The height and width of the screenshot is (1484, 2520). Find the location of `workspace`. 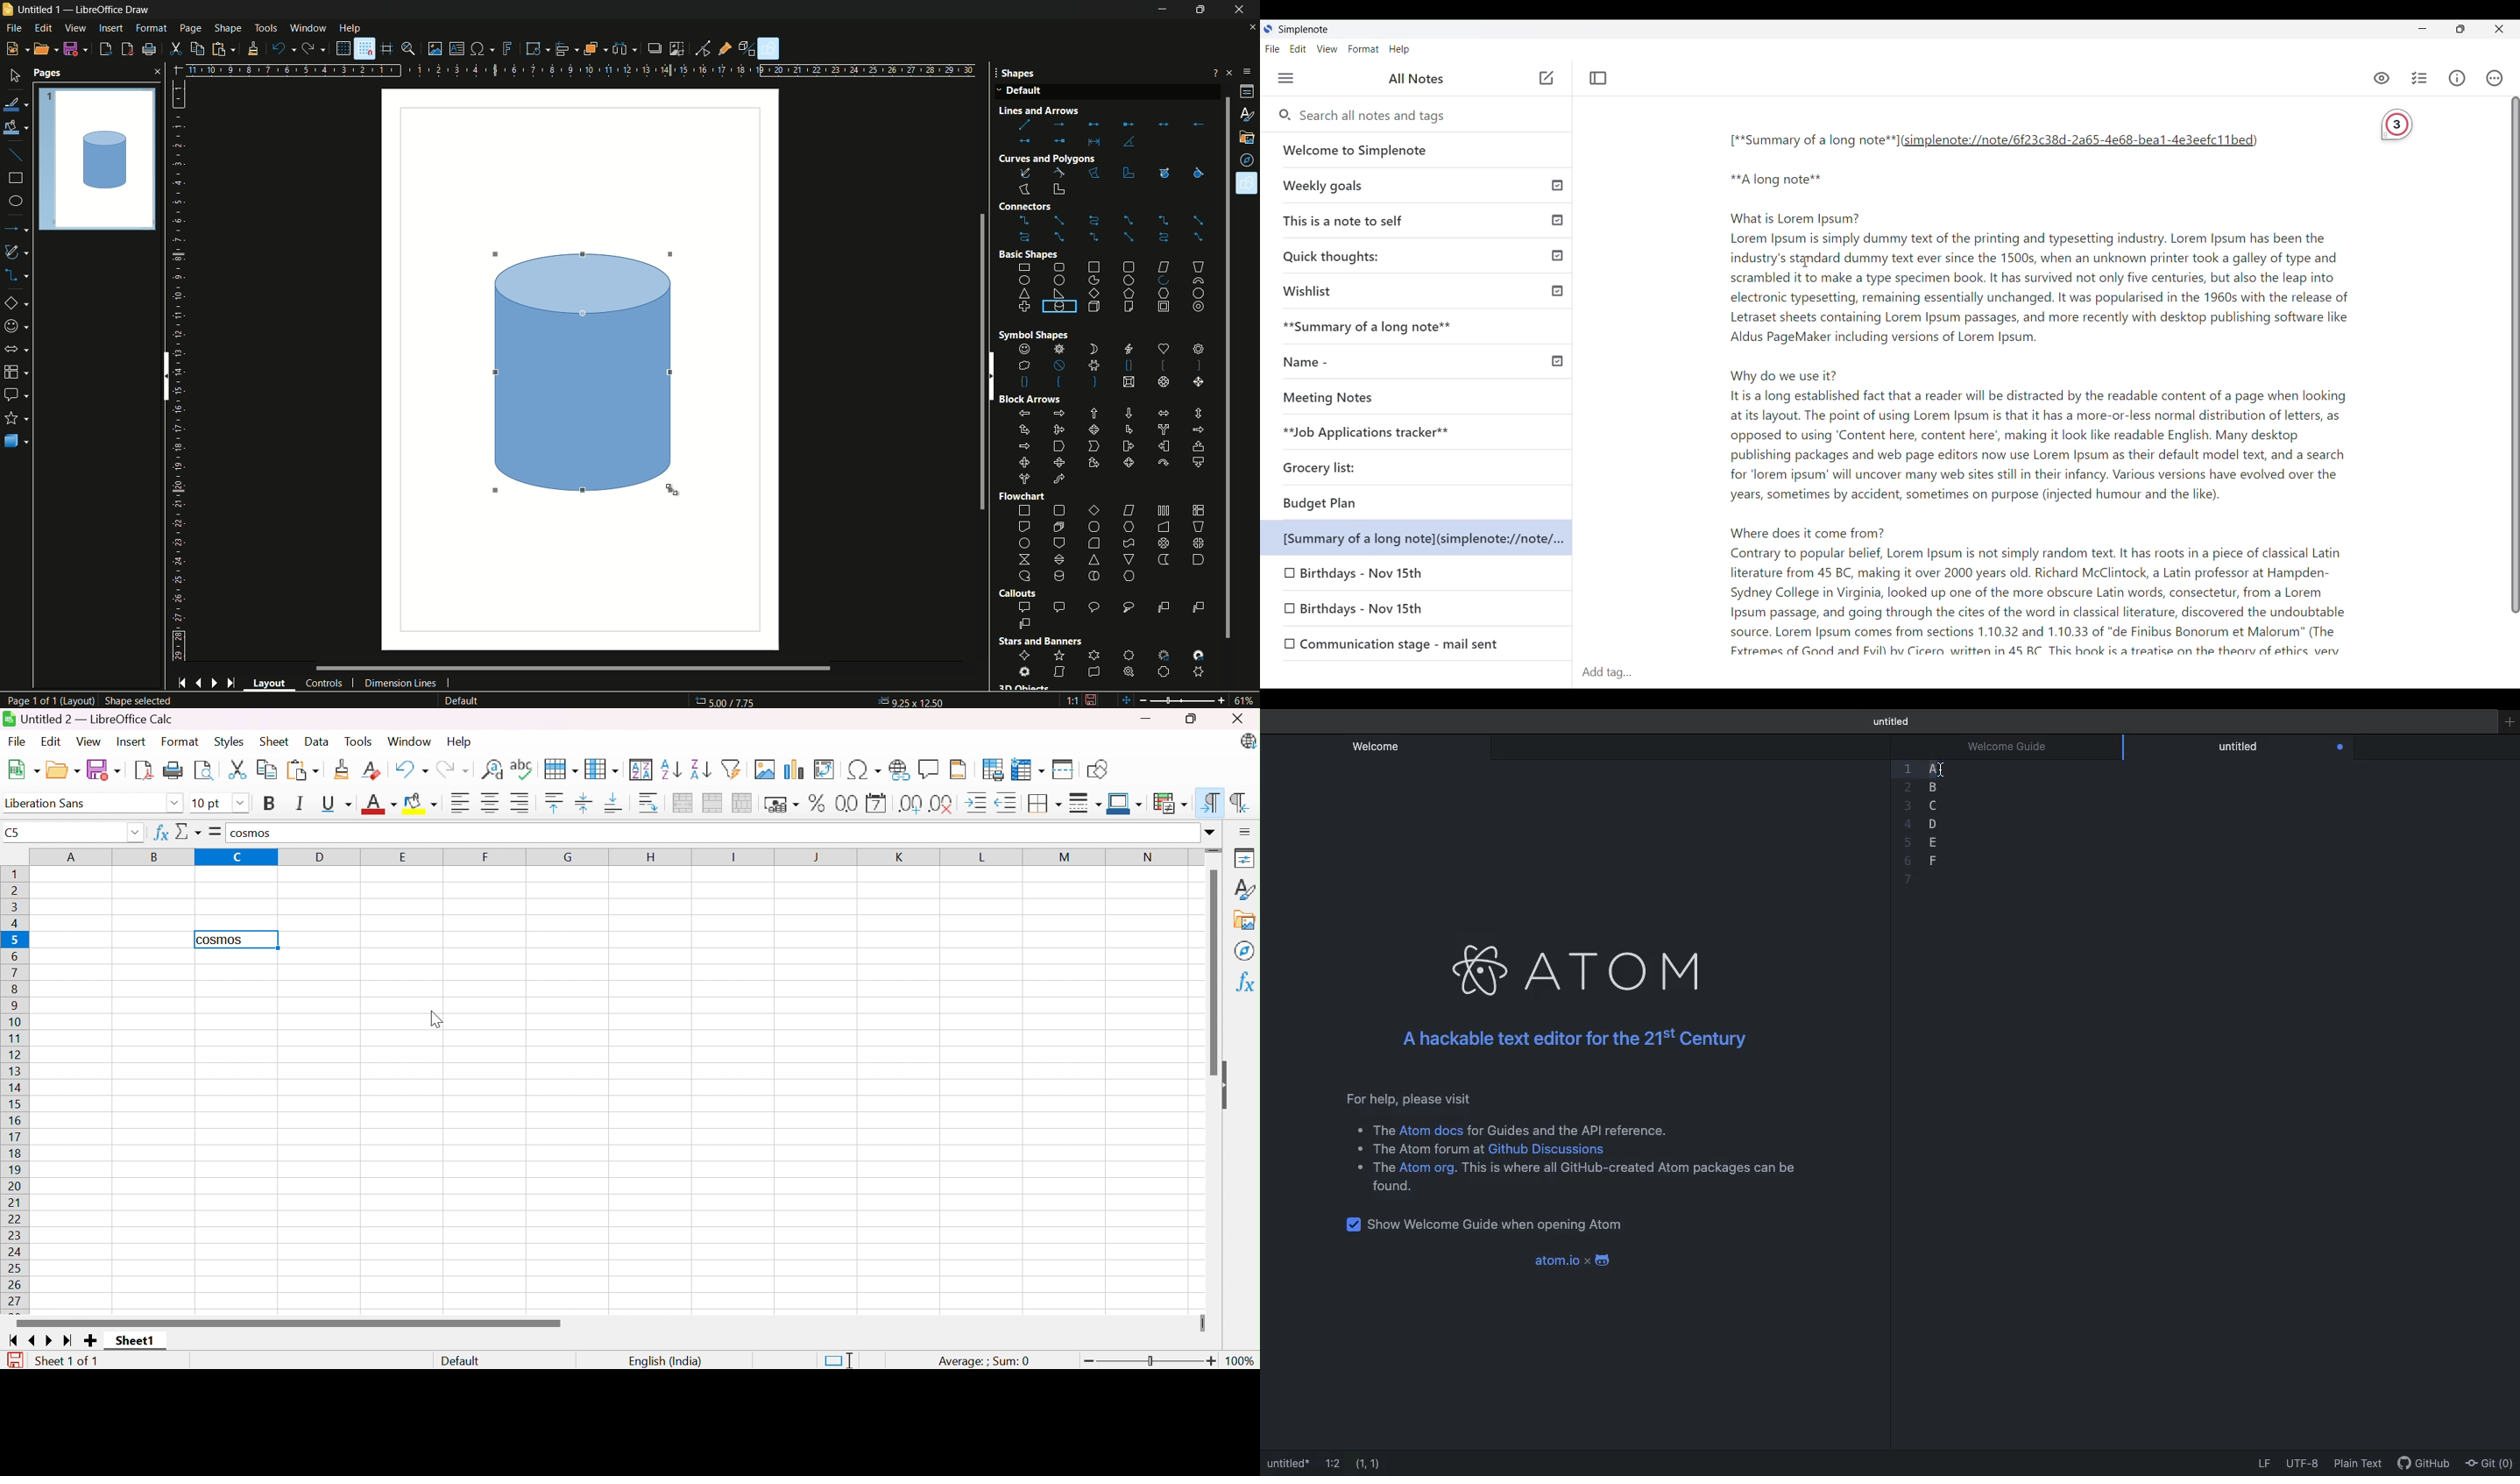

workspace is located at coordinates (580, 370).